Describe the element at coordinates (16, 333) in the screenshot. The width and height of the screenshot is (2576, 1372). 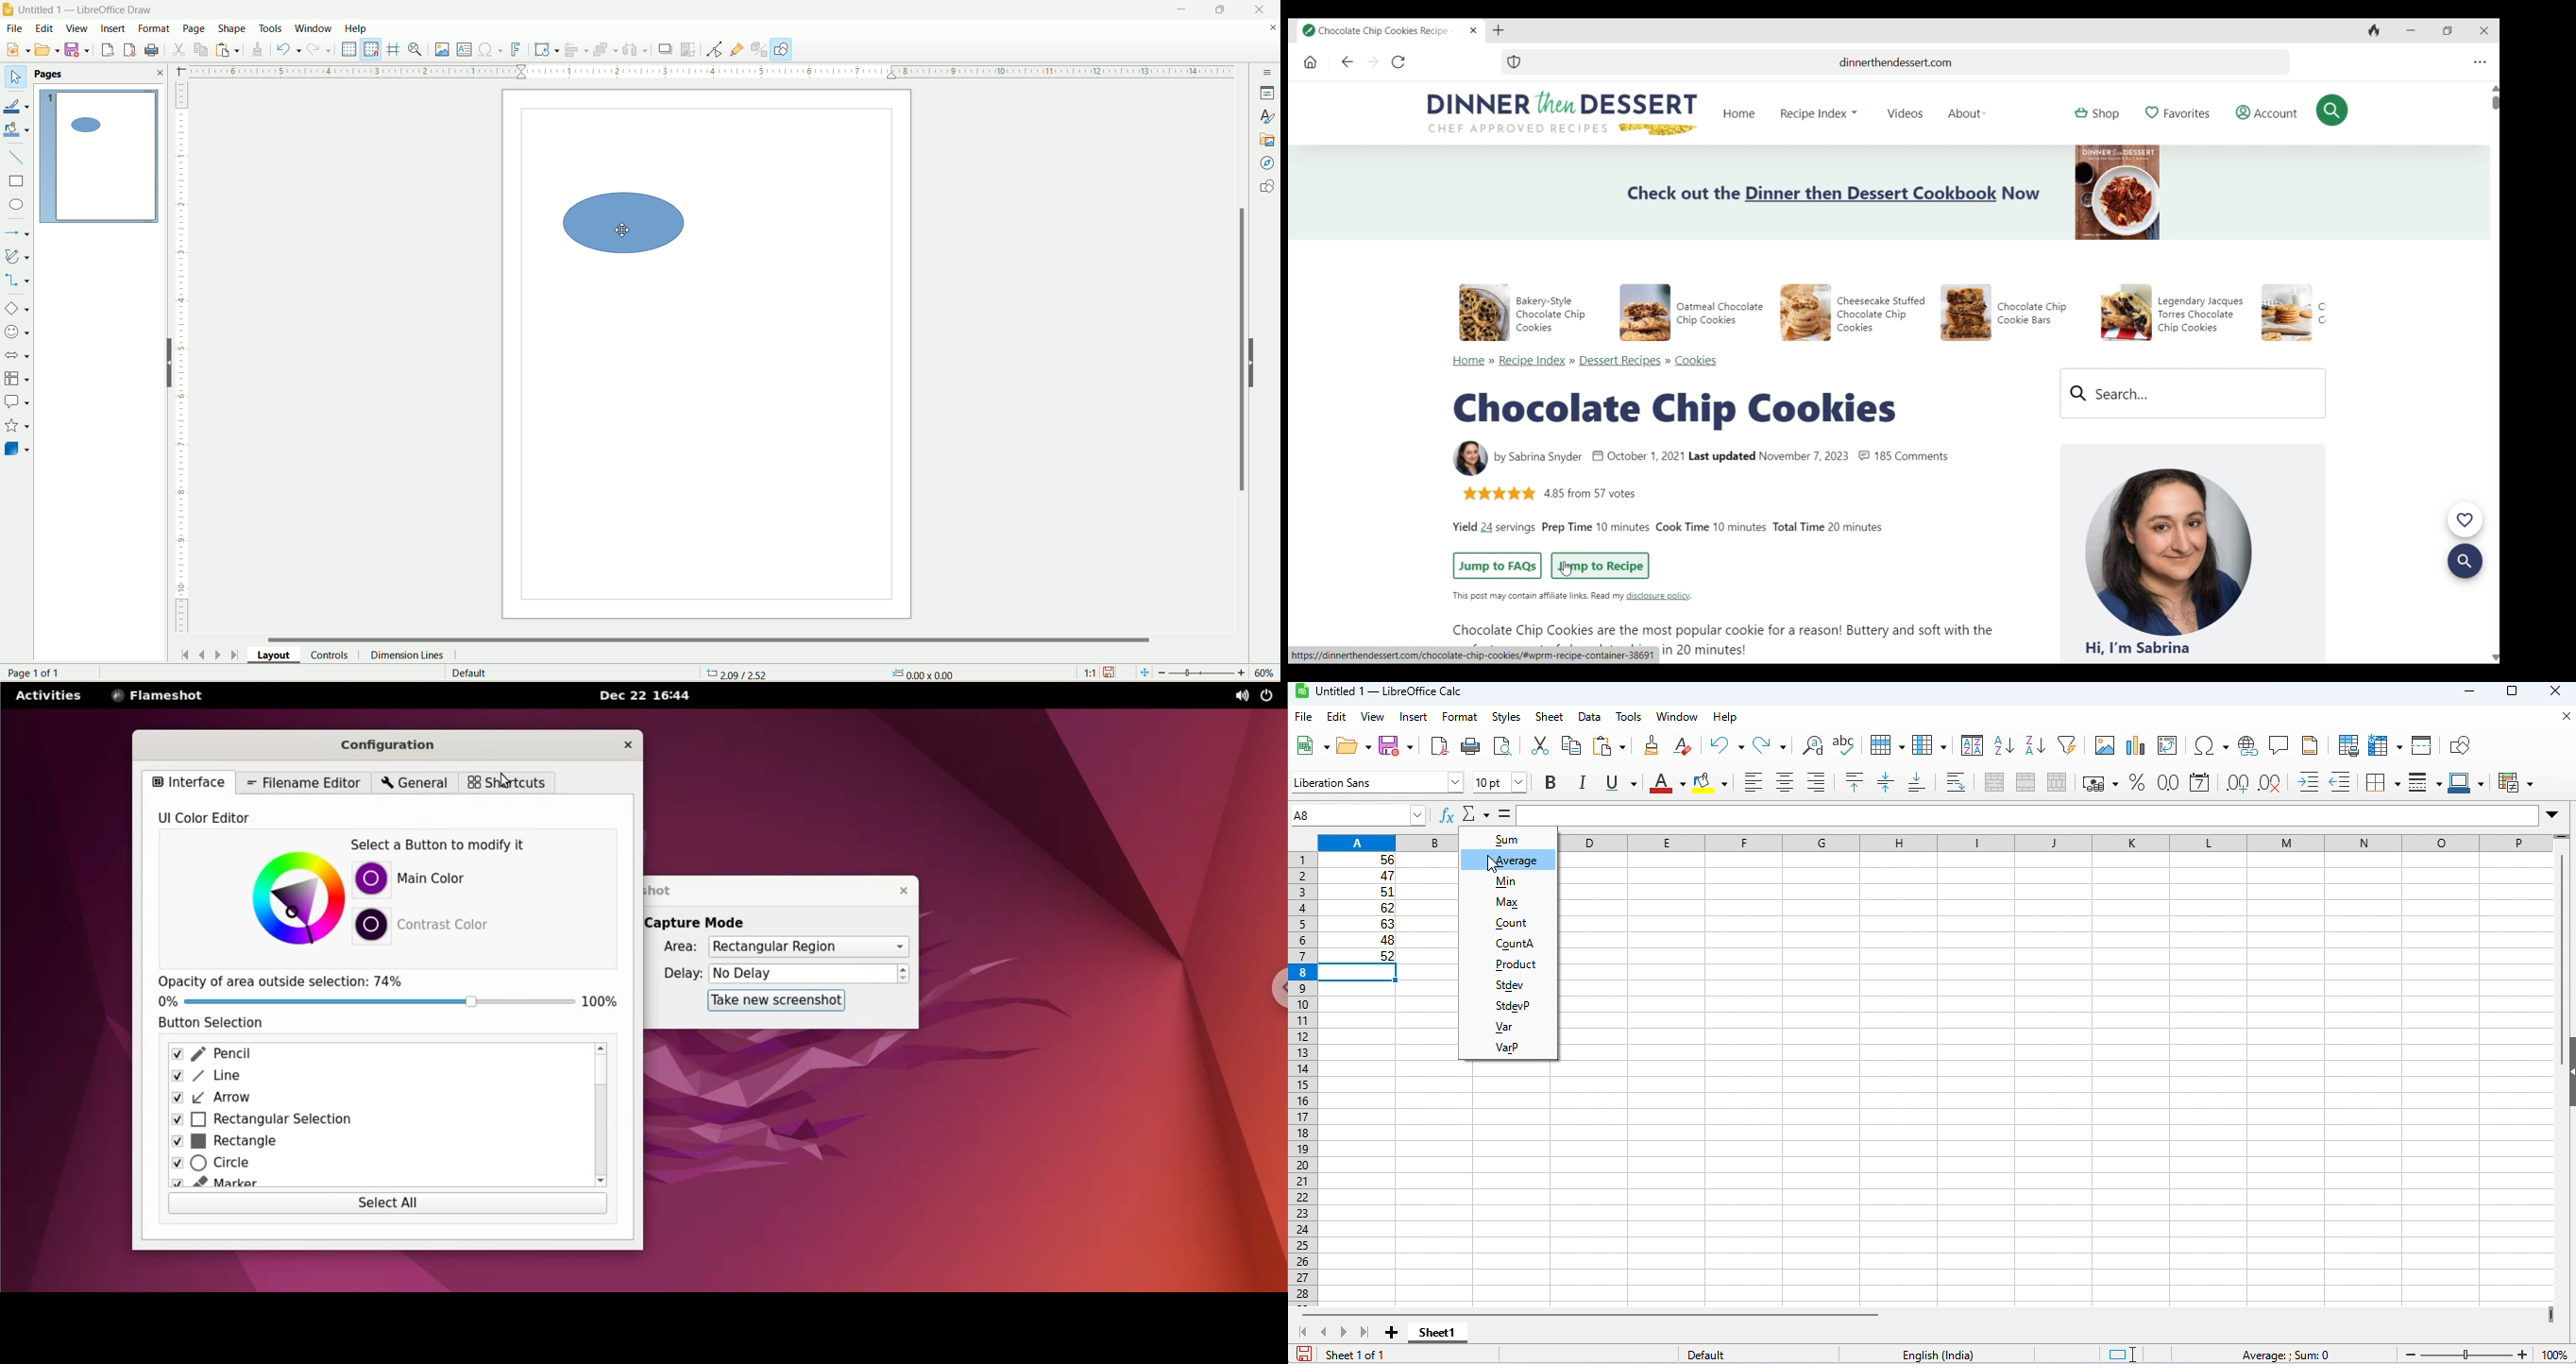
I see `symbol shapes` at that location.